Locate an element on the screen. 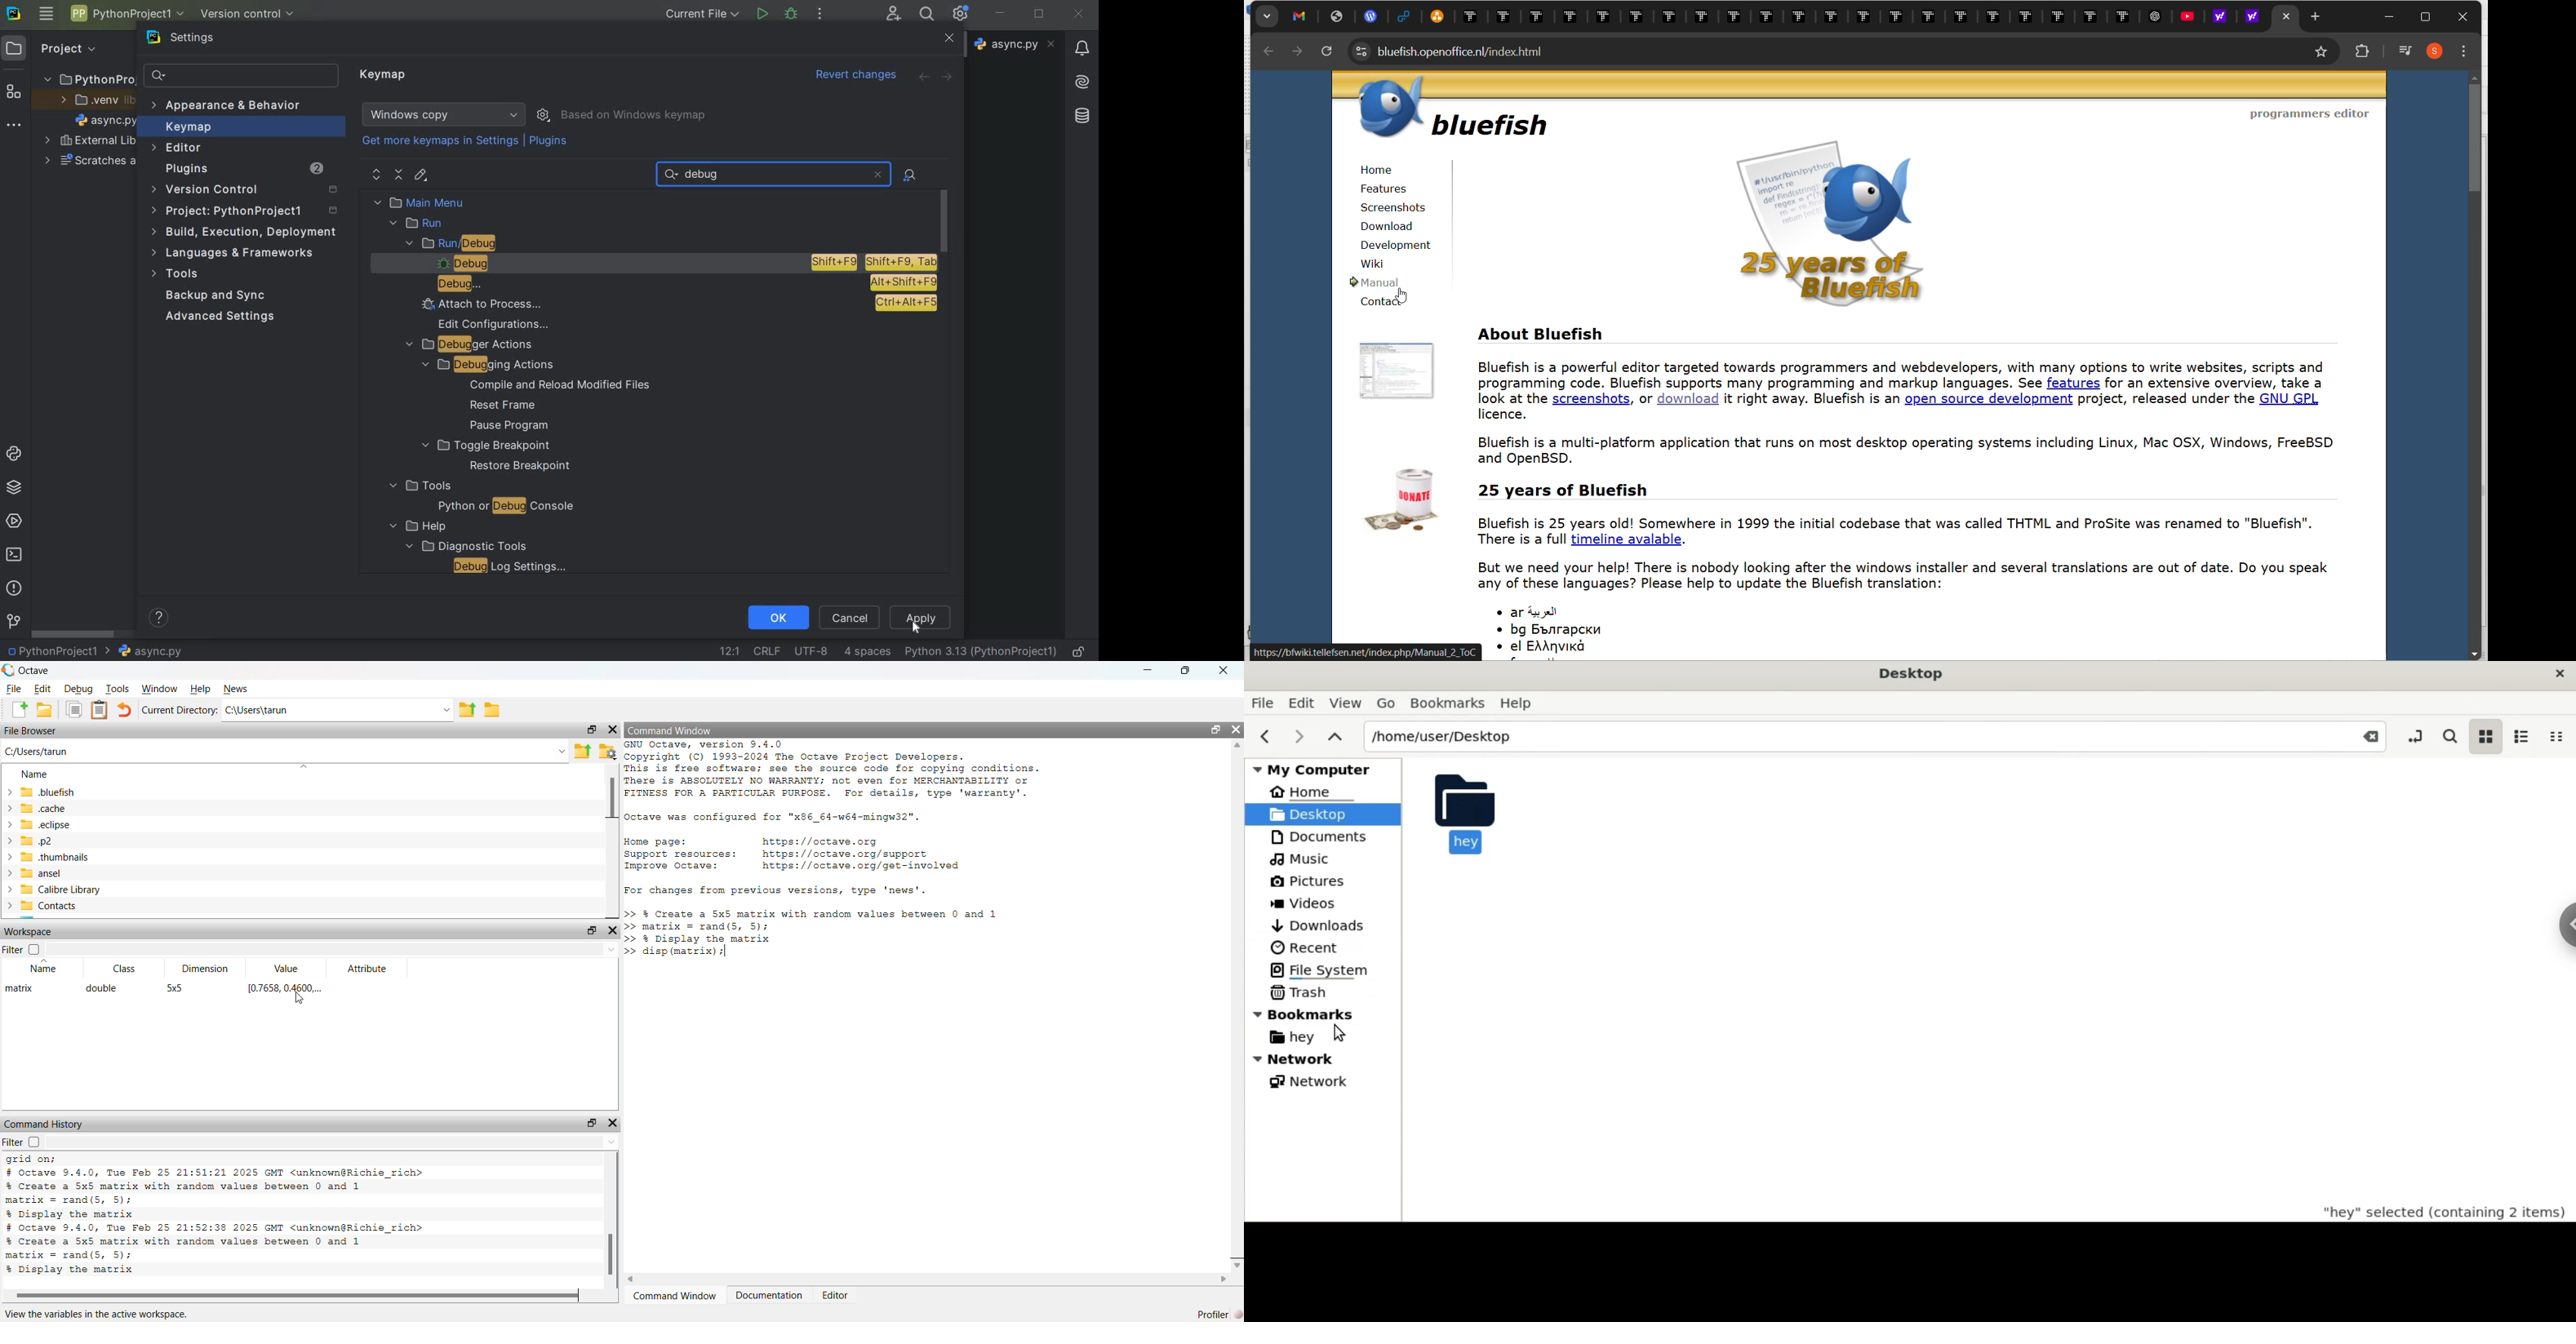 The height and width of the screenshot is (1344, 2576). debugging actions is located at coordinates (482, 365).